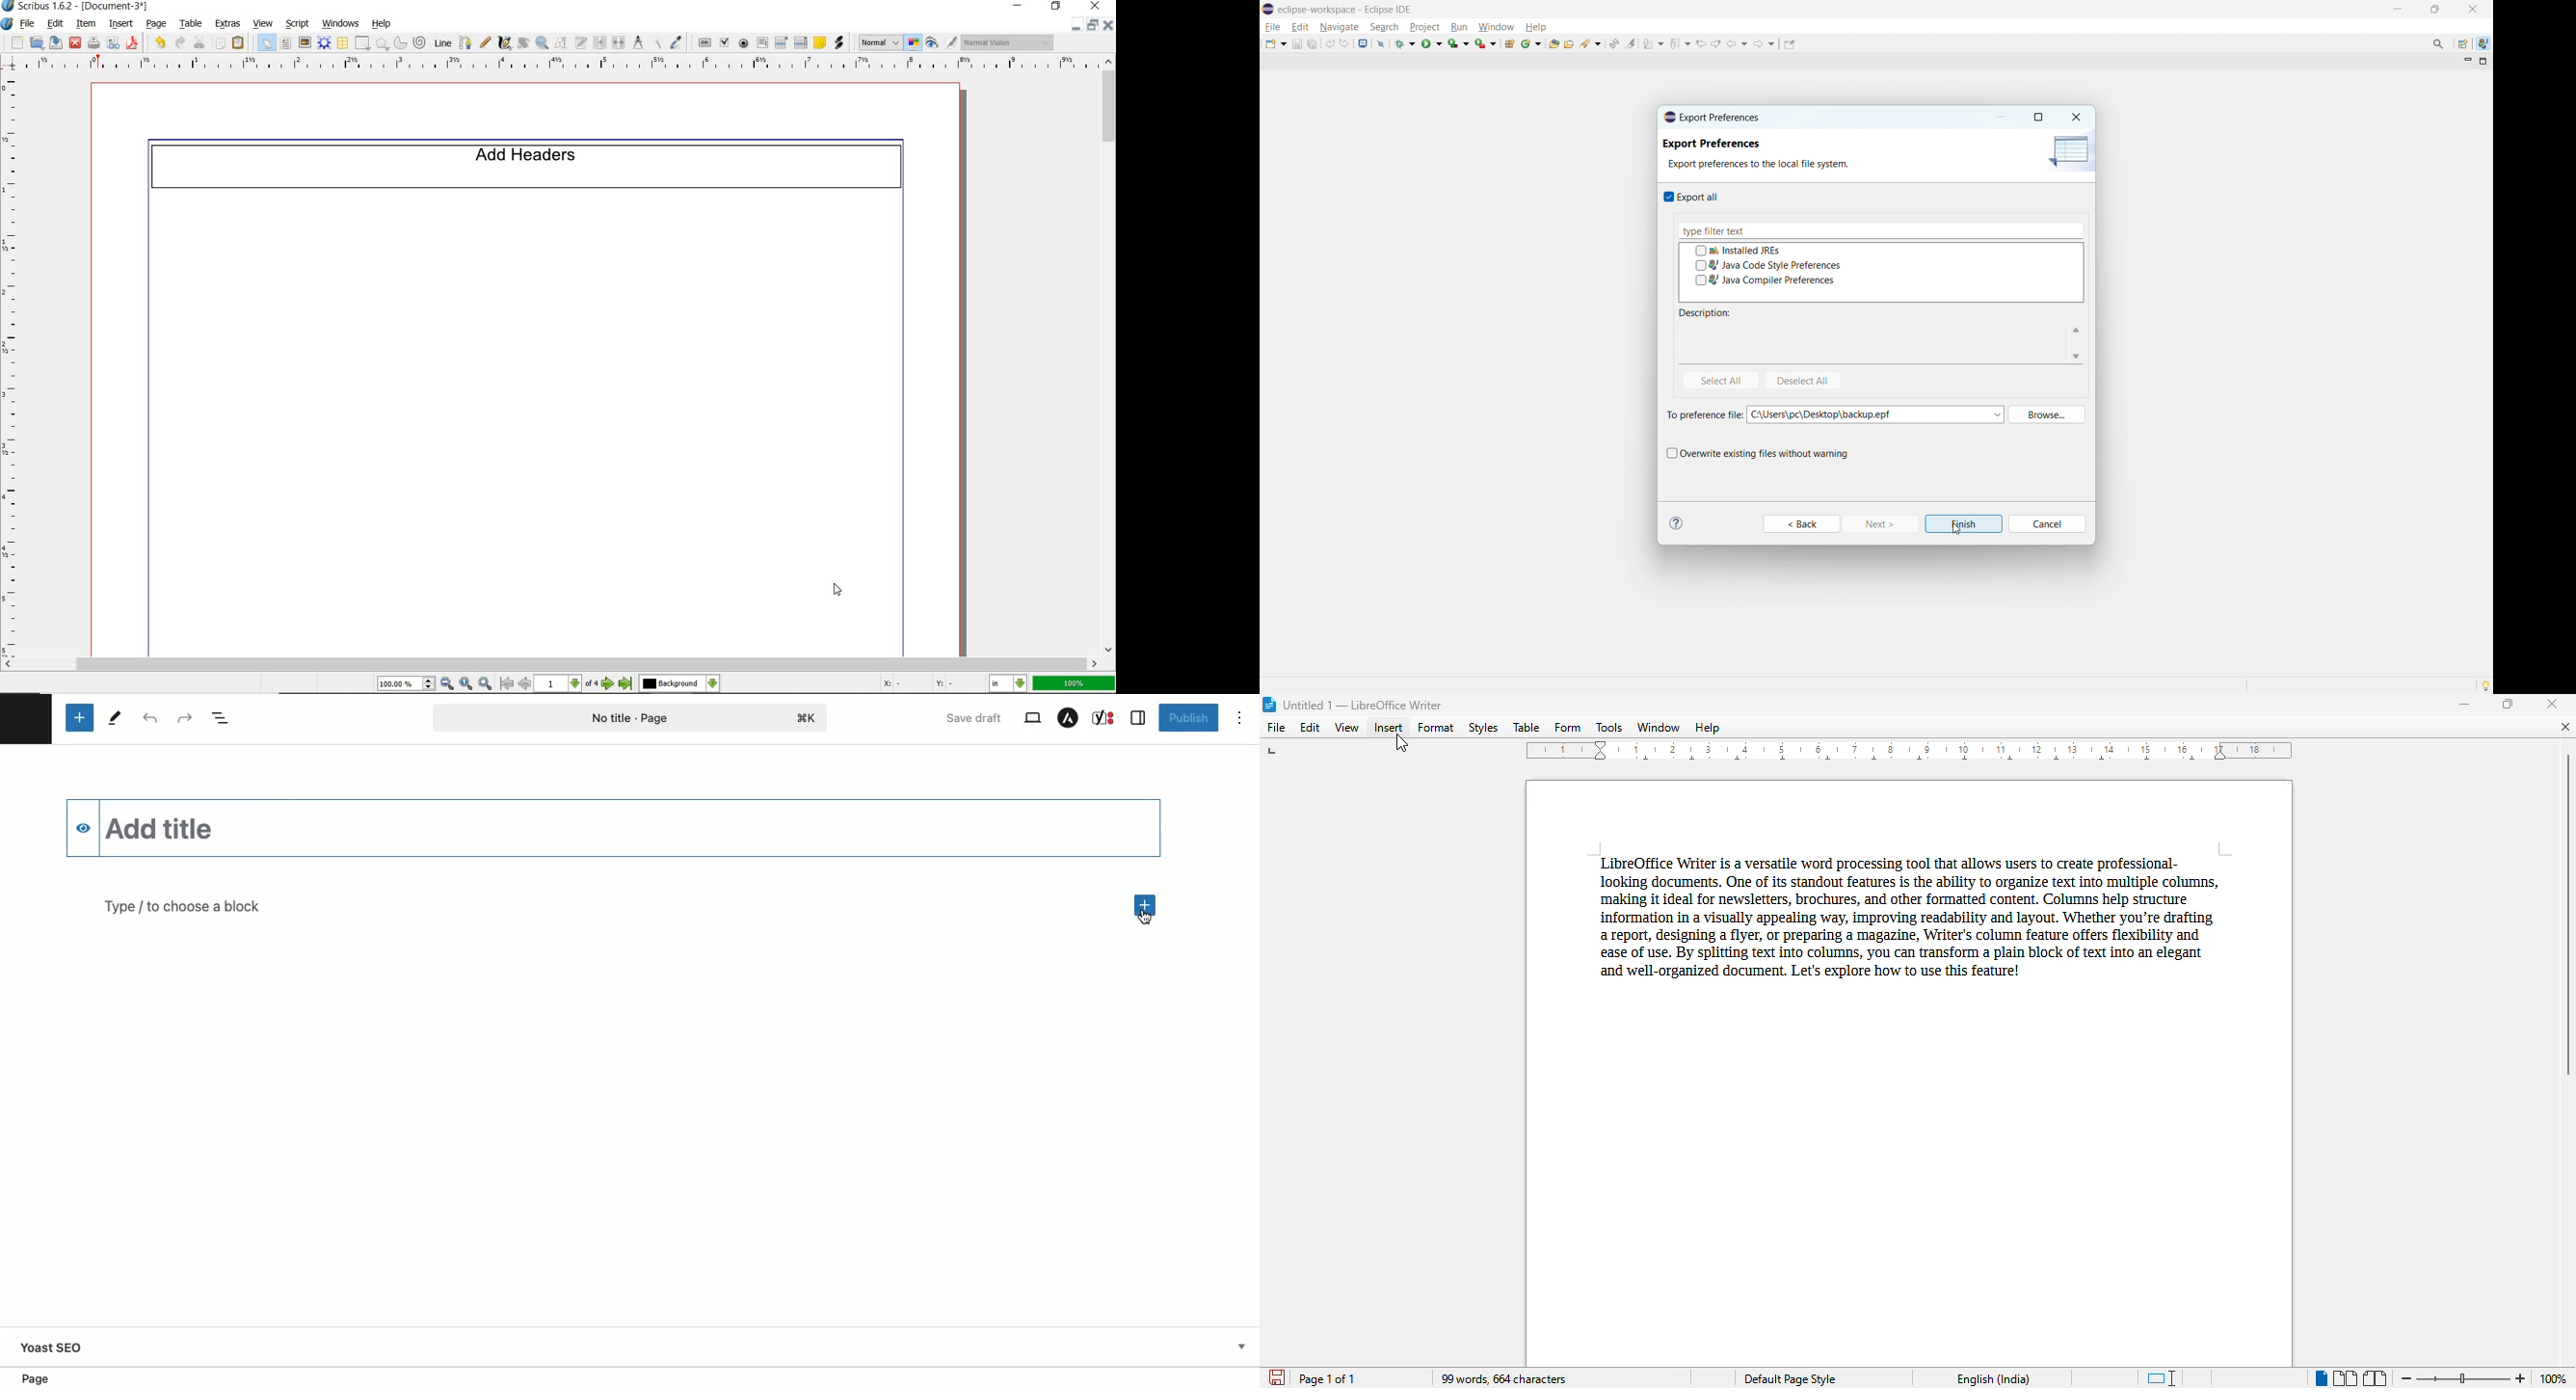  I want to click on close, so click(74, 44).